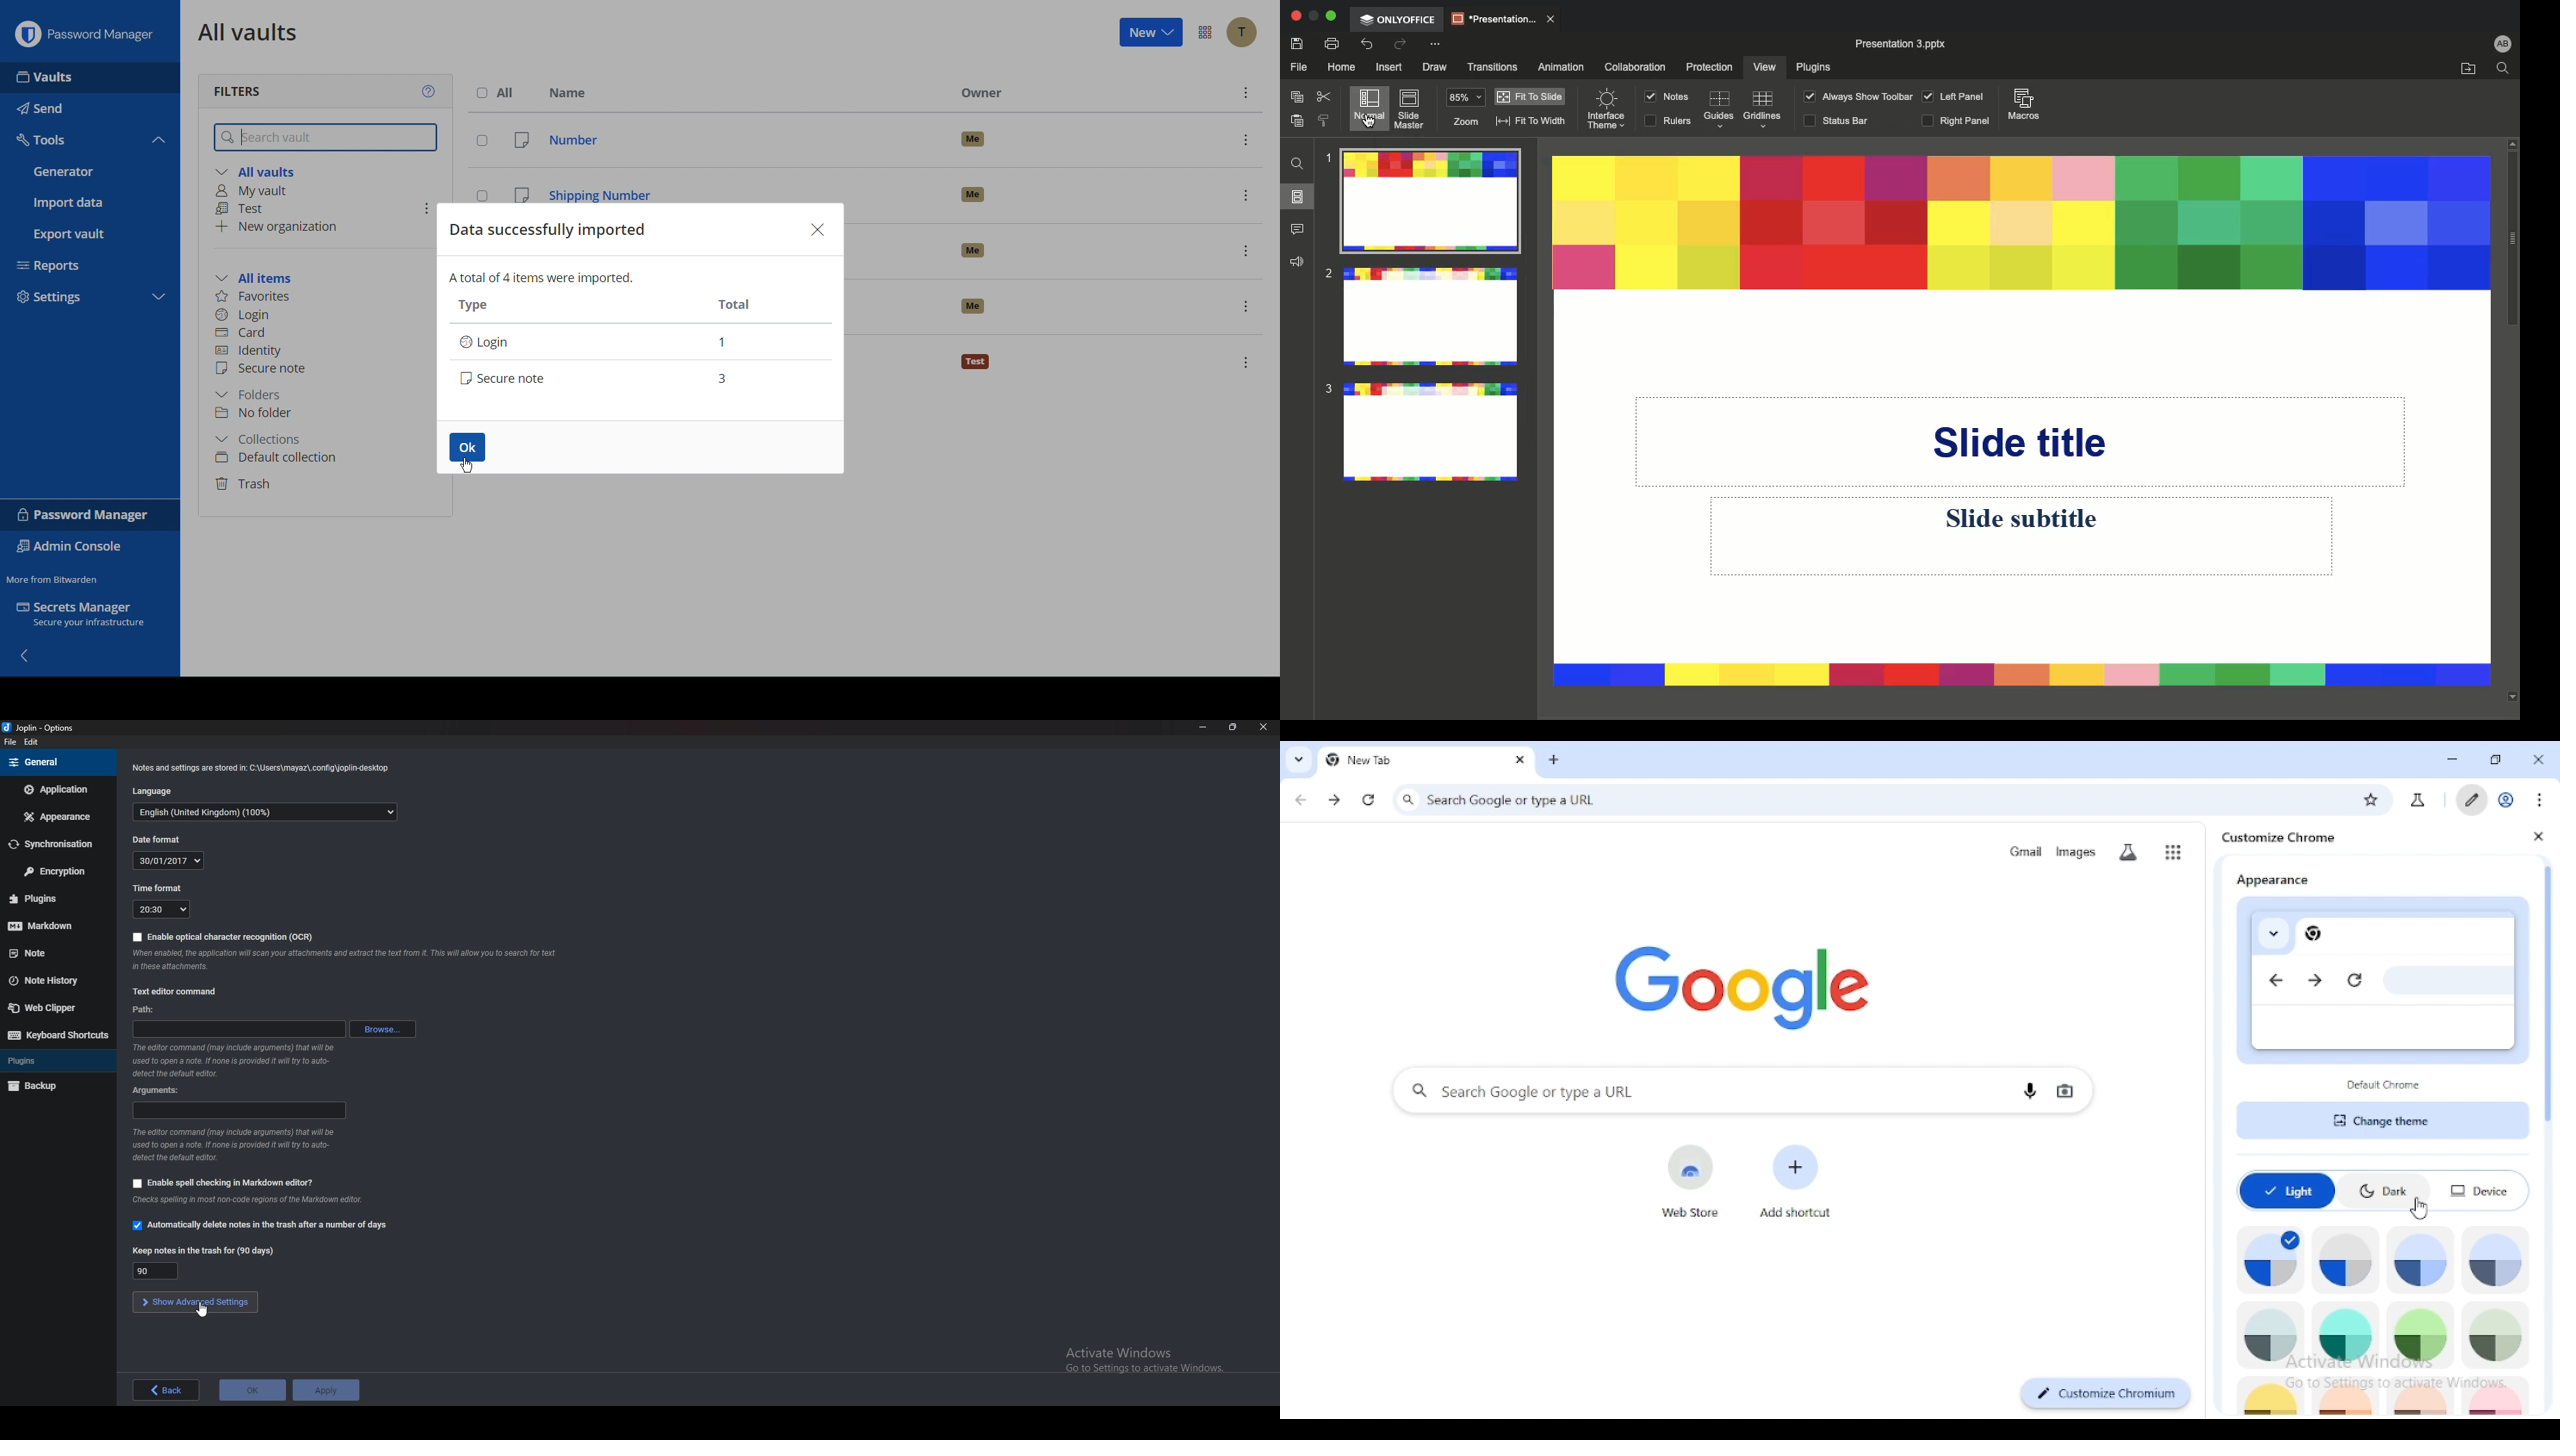 The height and width of the screenshot is (1456, 2576). Describe the element at coordinates (1605, 110) in the screenshot. I see `Interface theme` at that location.